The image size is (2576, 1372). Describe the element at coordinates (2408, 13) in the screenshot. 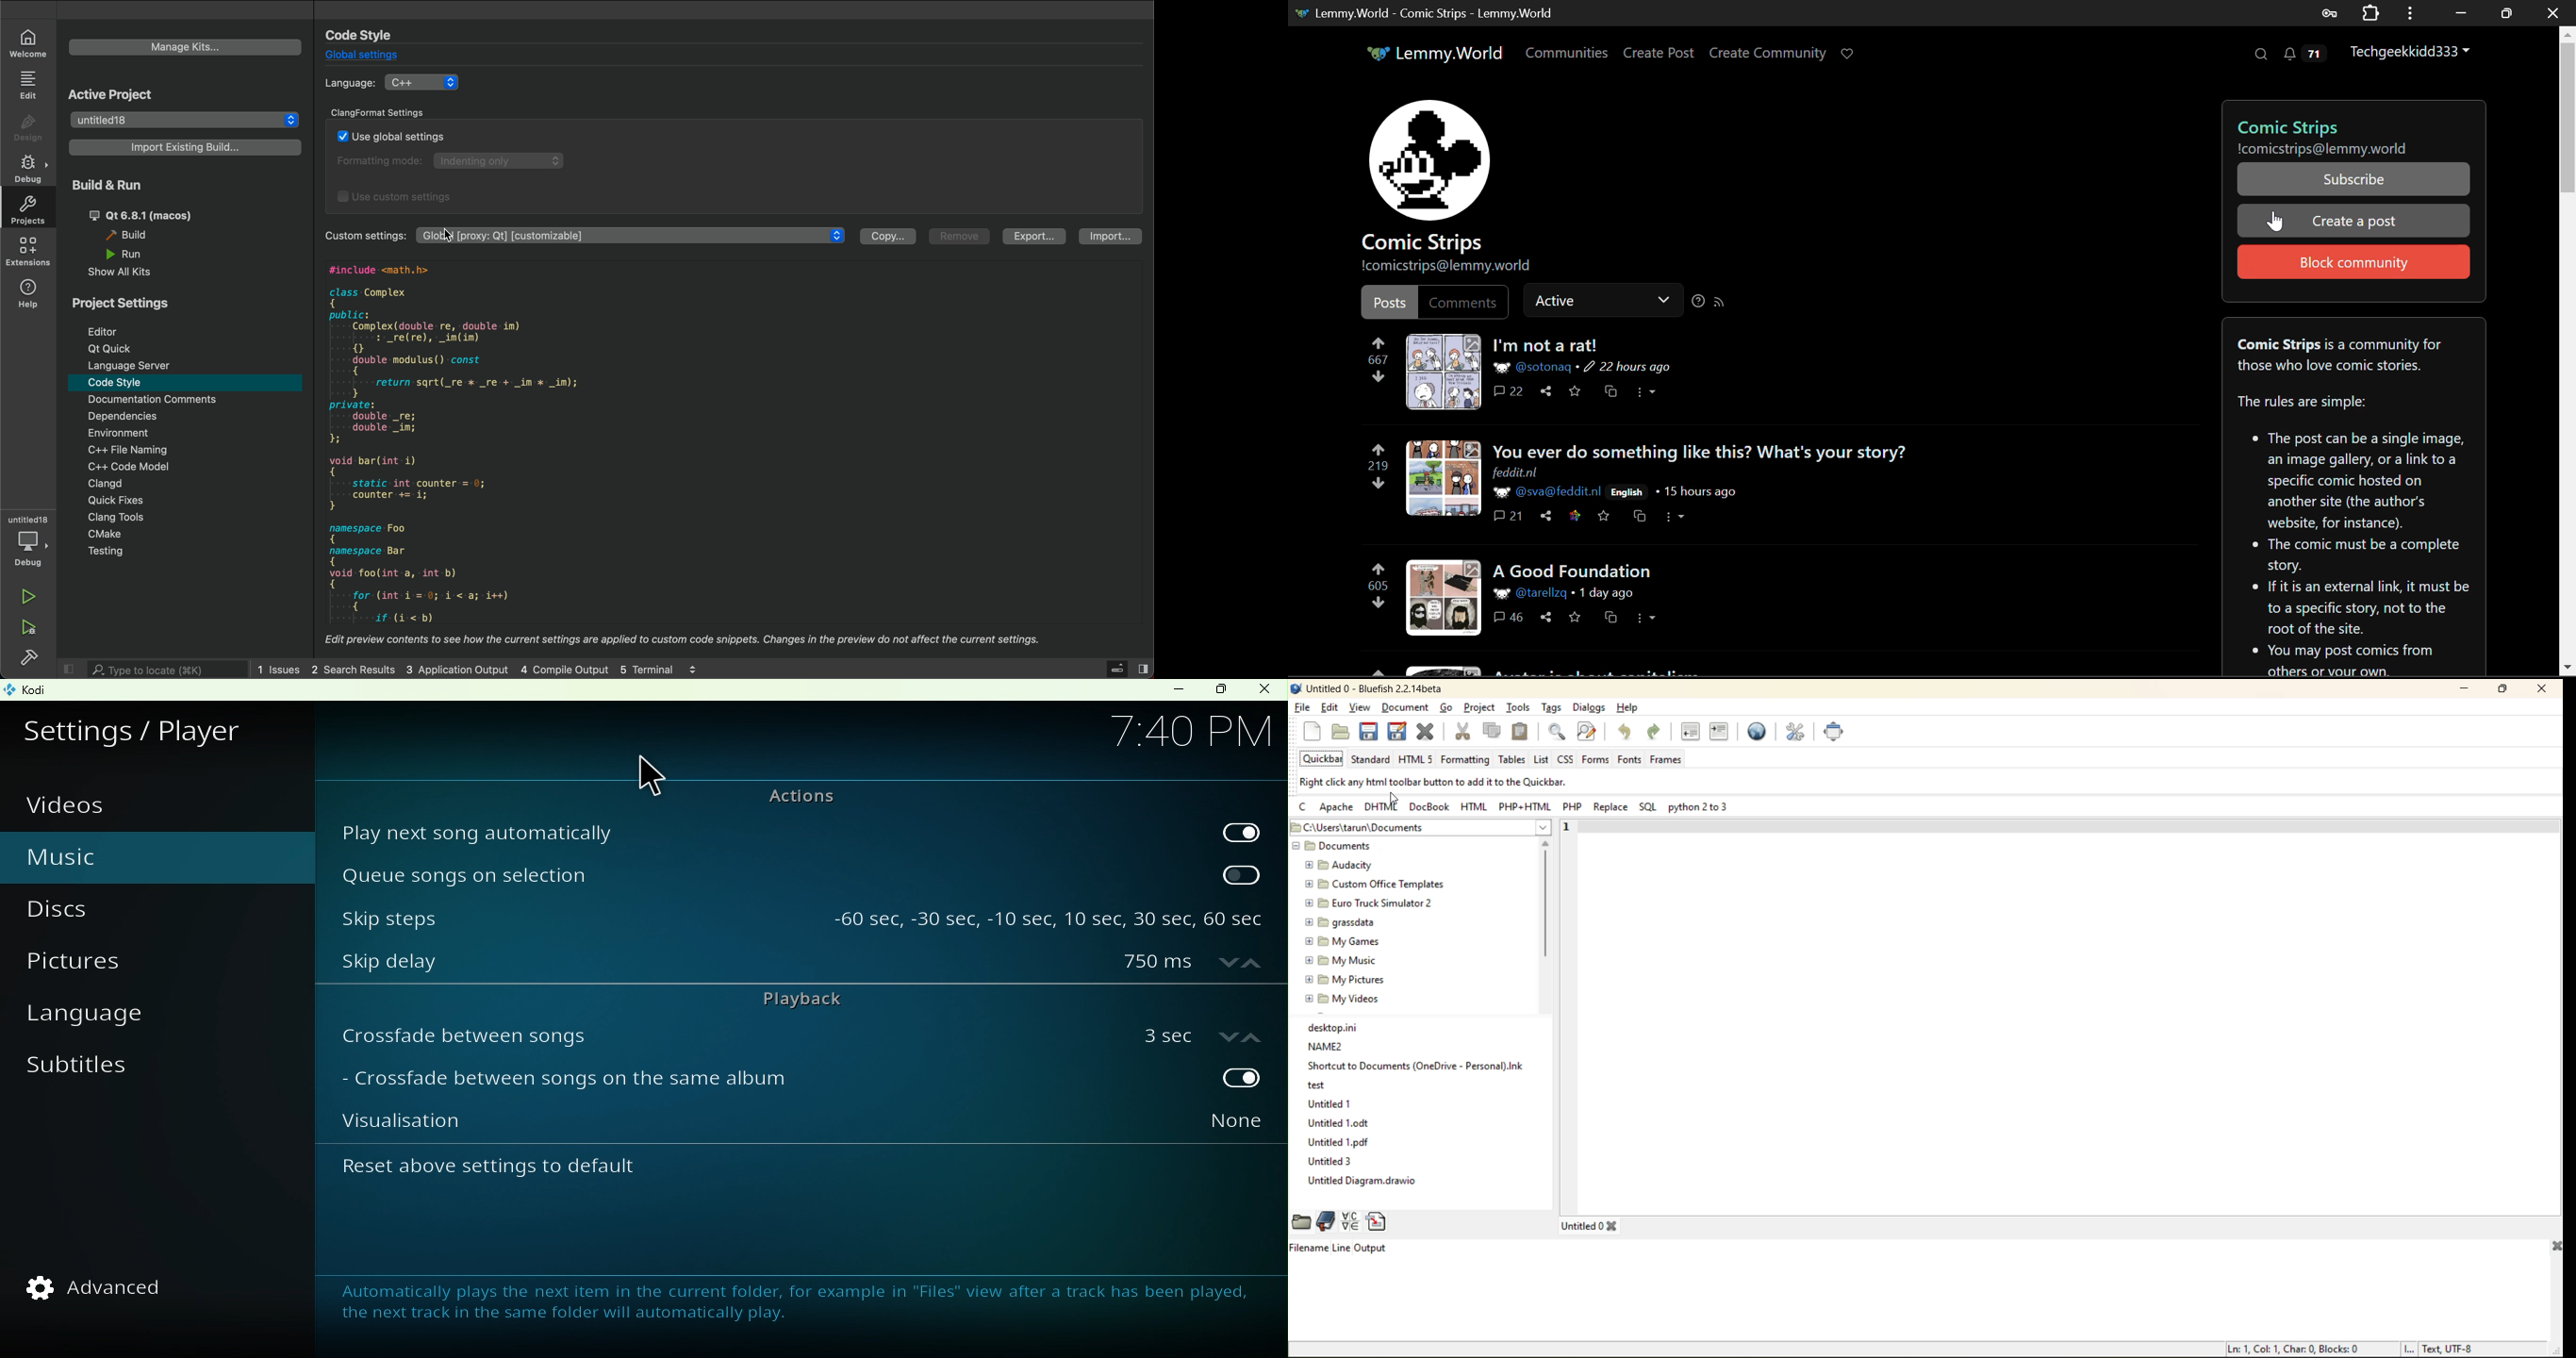

I see `Options` at that location.